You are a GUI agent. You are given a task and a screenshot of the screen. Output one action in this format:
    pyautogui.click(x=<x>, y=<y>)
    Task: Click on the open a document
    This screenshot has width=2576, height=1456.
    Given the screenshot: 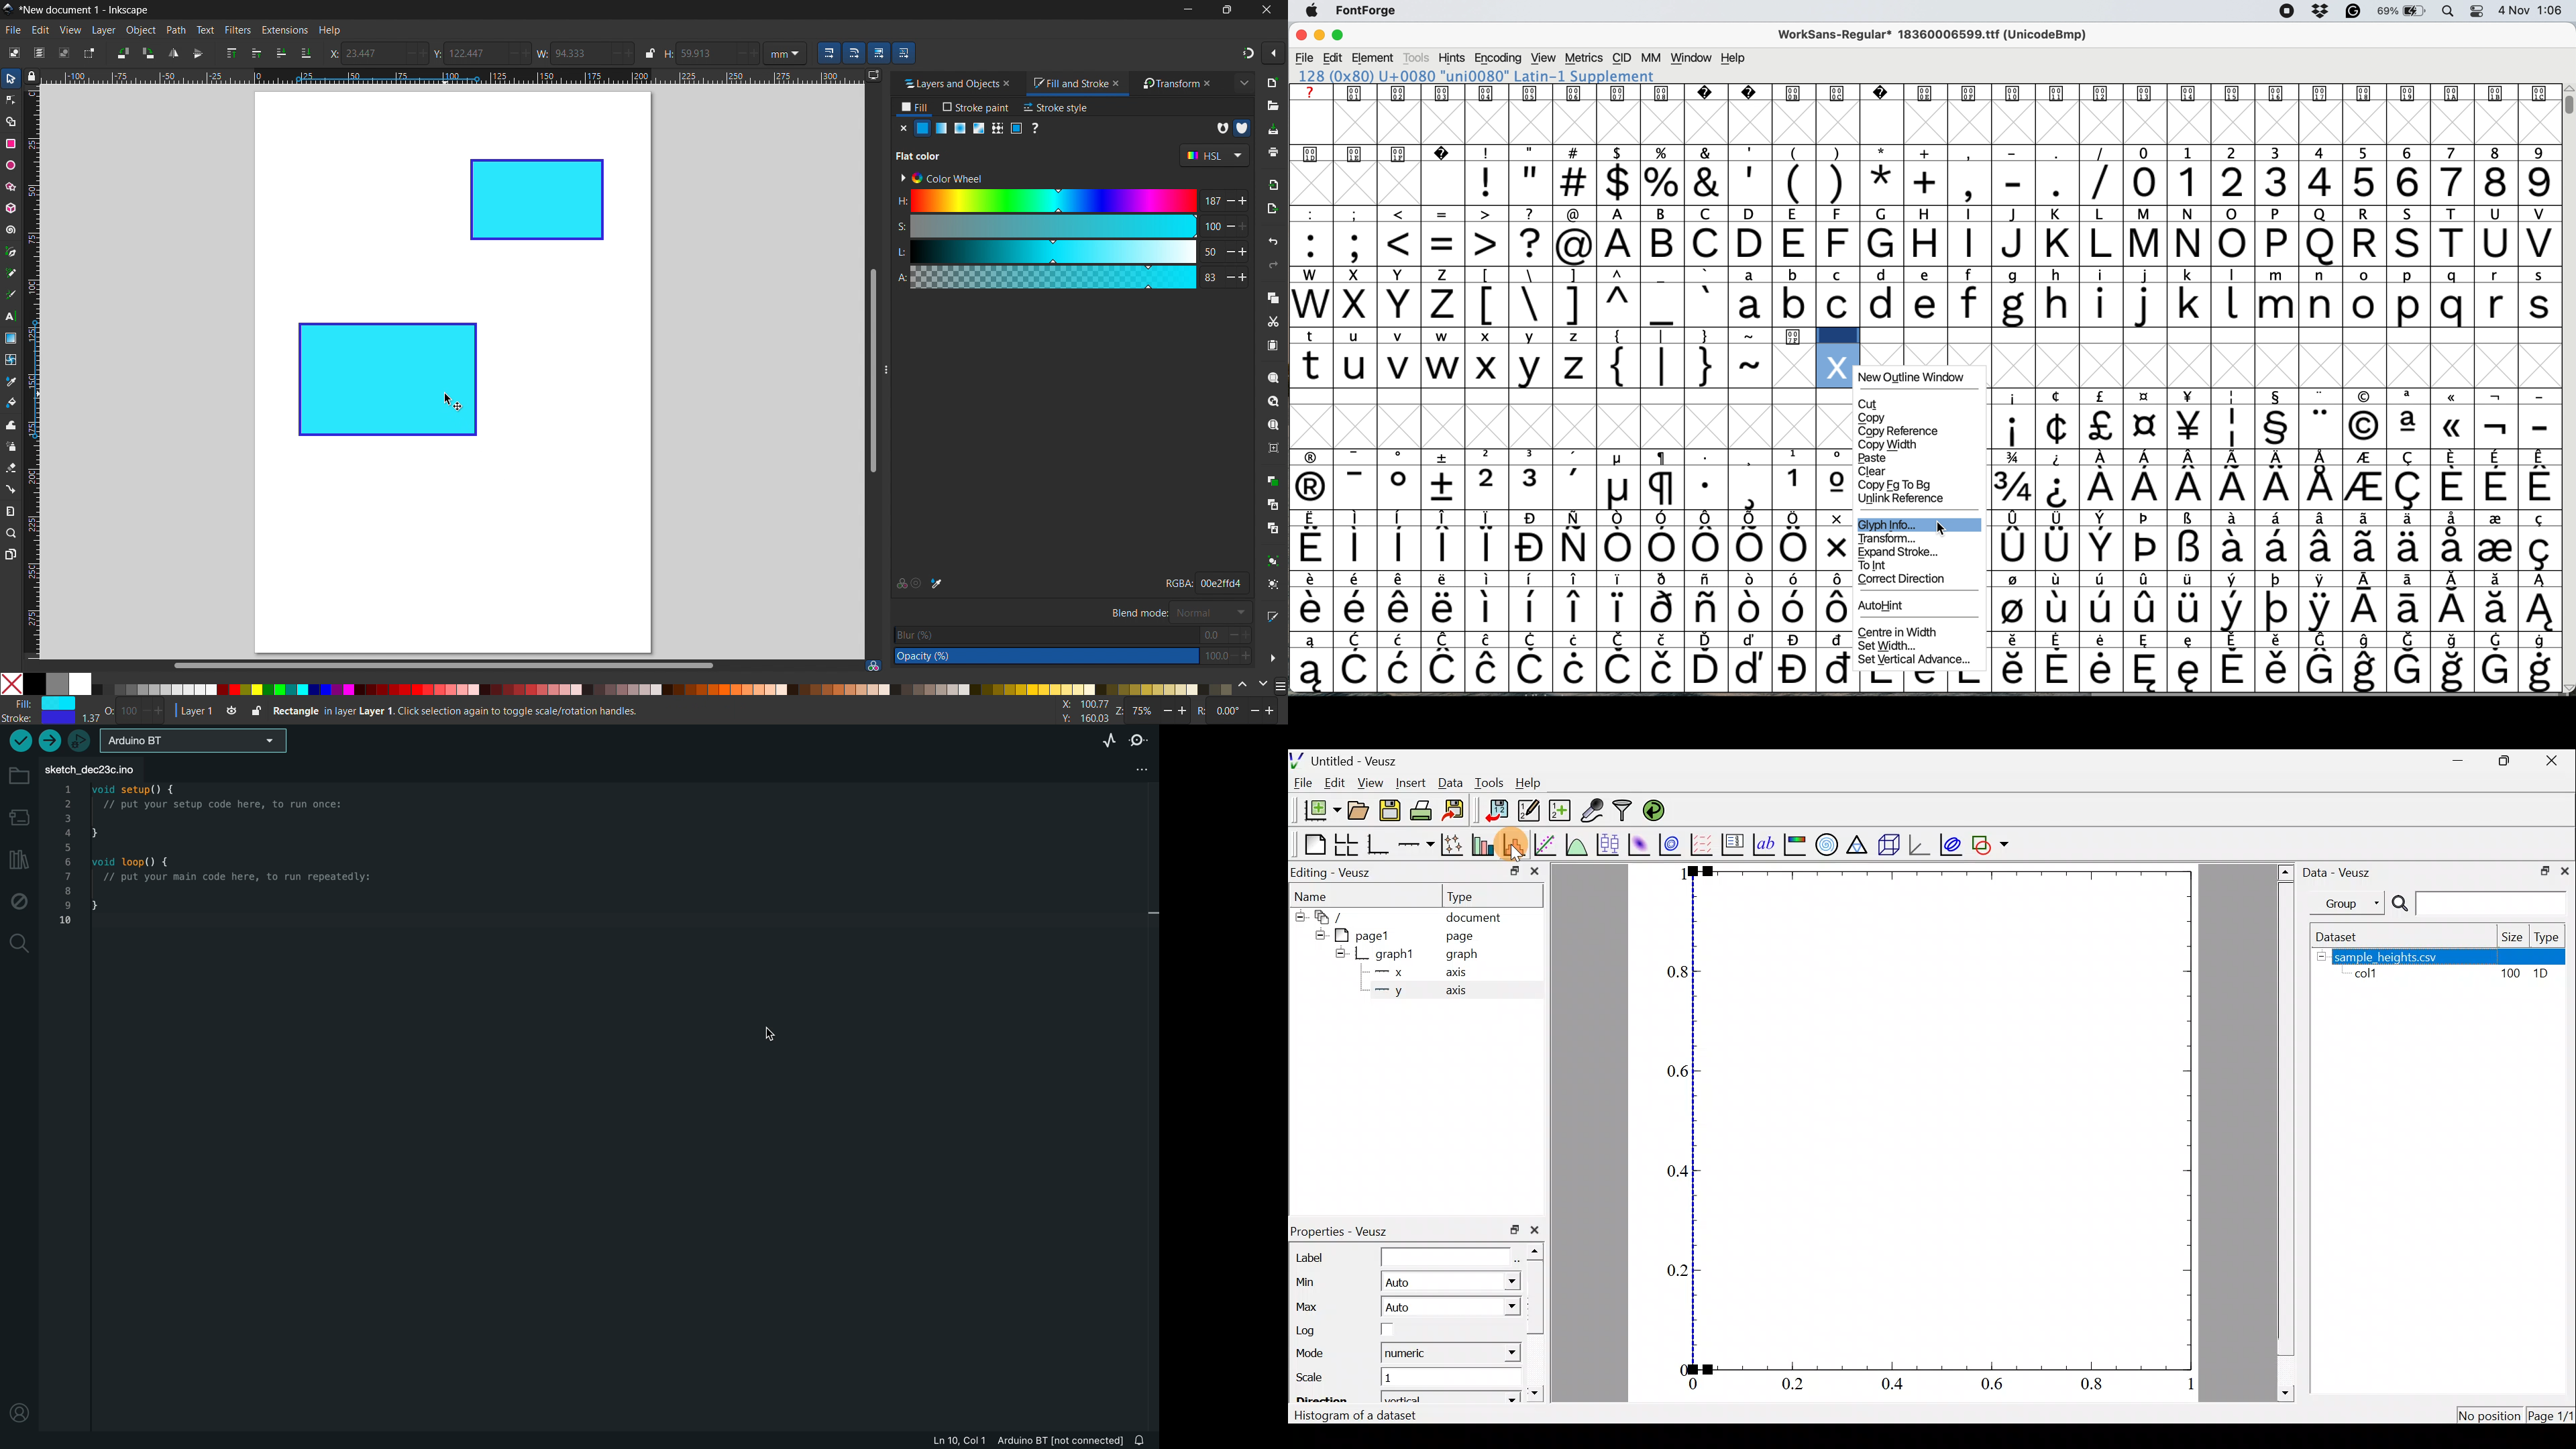 What is the action you would take?
    pyautogui.click(x=1357, y=812)
    